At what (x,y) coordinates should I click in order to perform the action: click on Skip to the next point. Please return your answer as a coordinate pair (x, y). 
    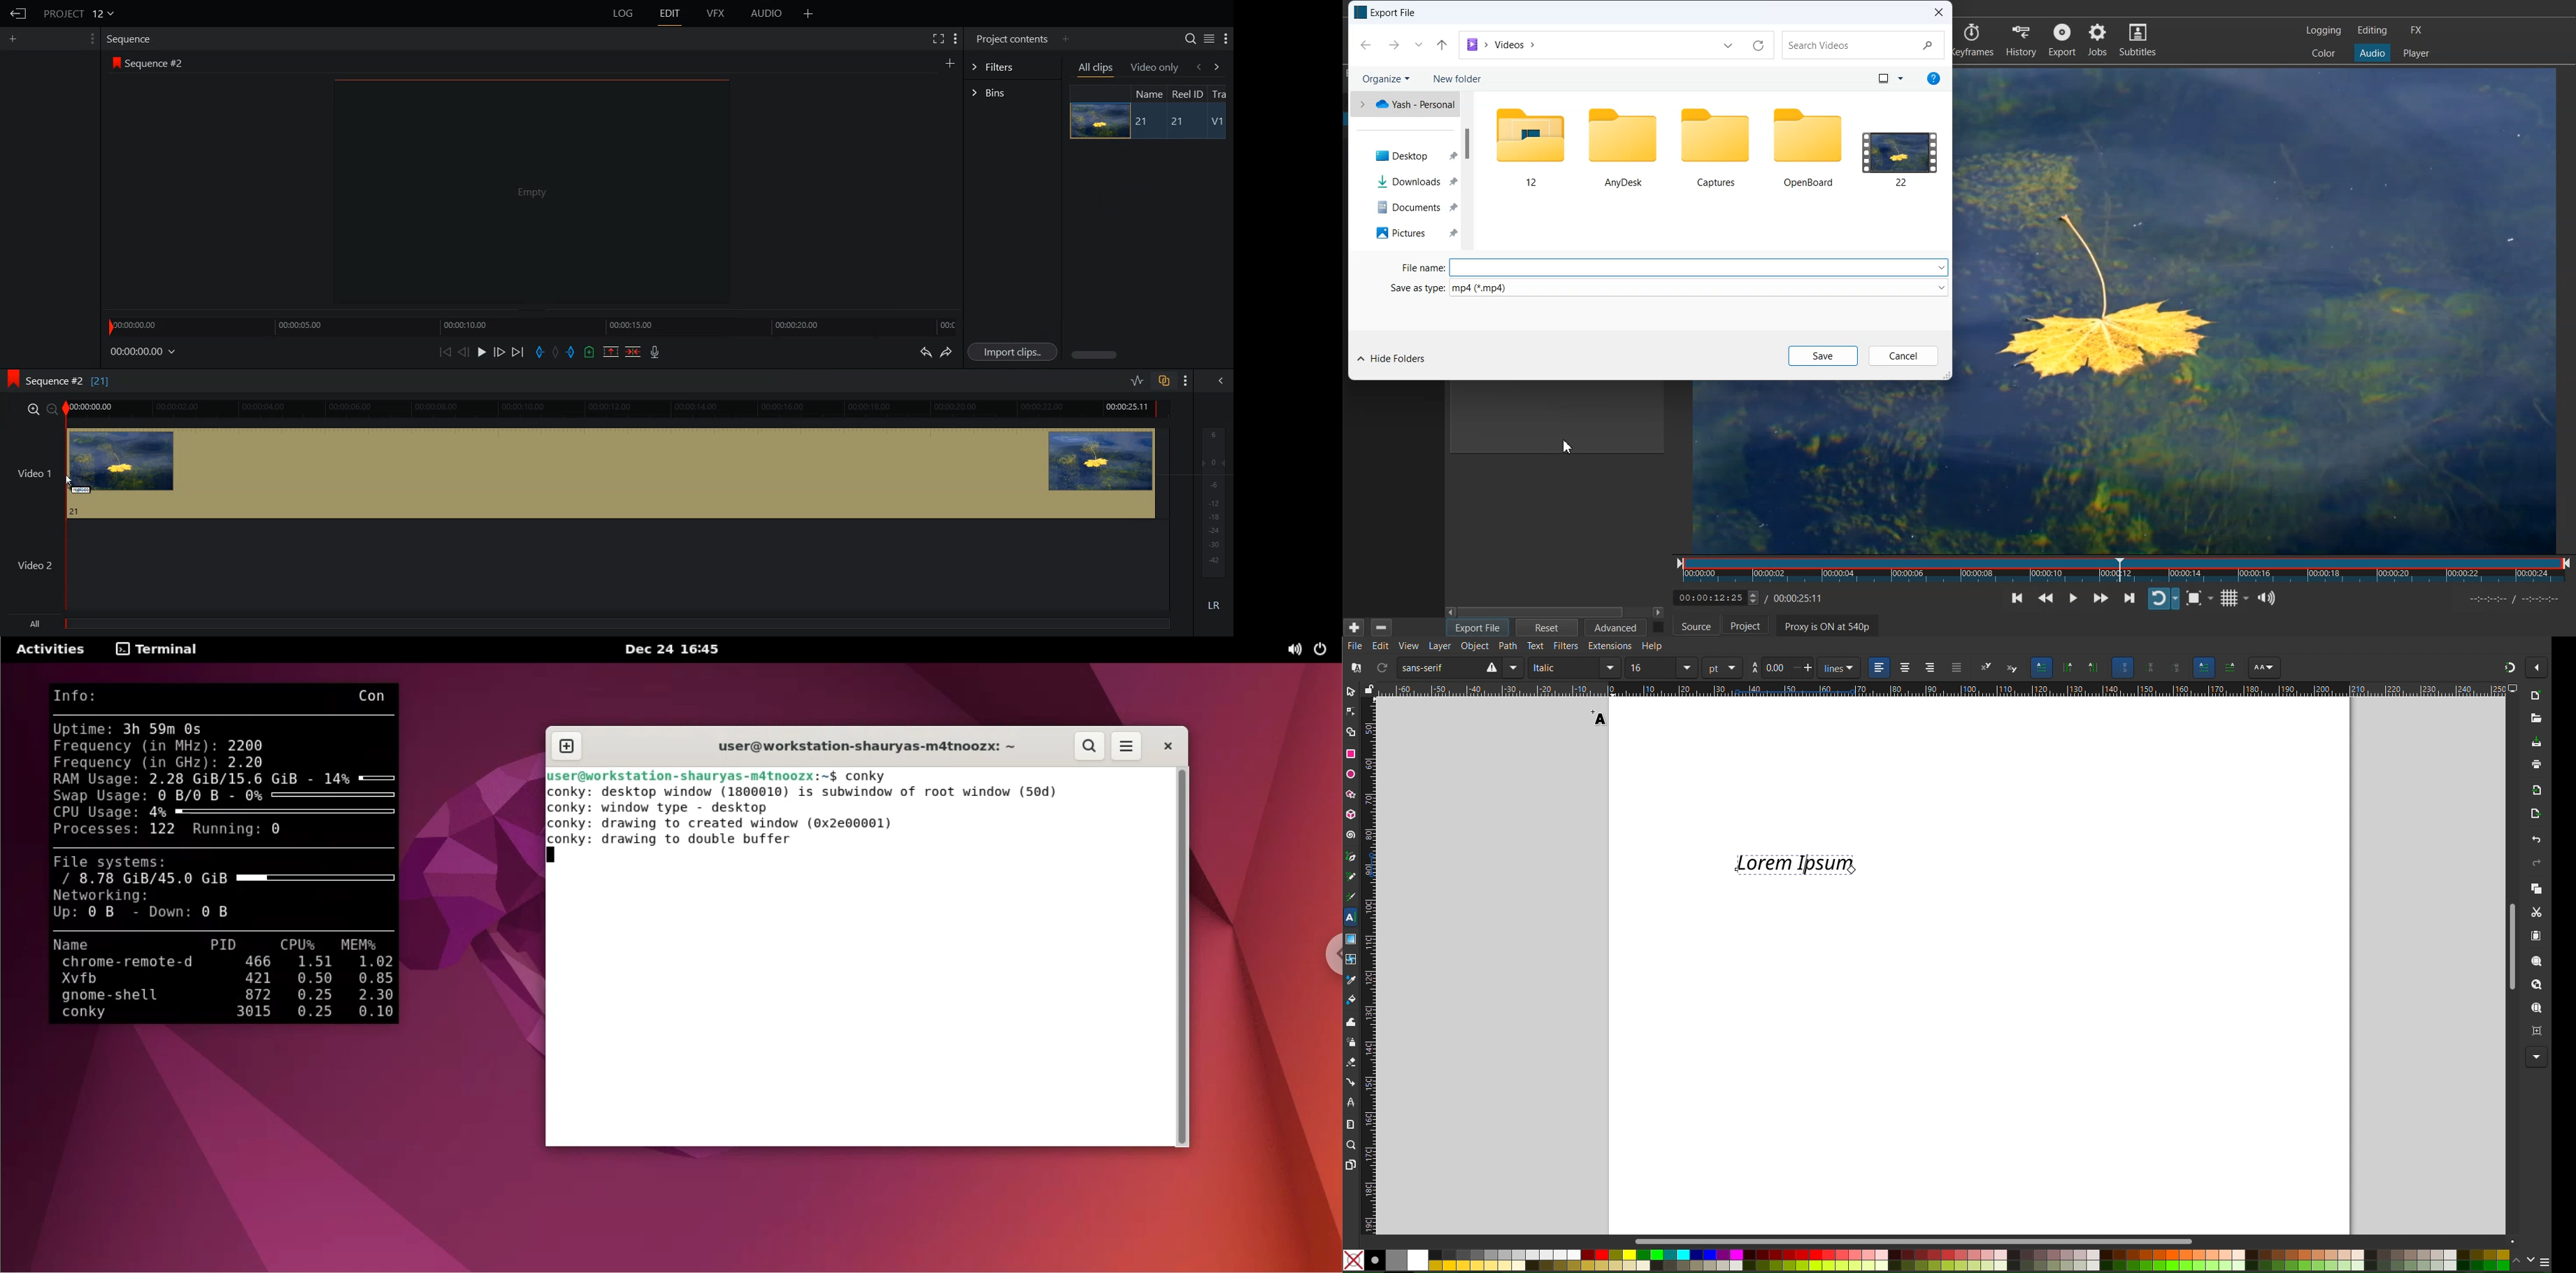
    Looking at the image, I should click on (2129, 597).